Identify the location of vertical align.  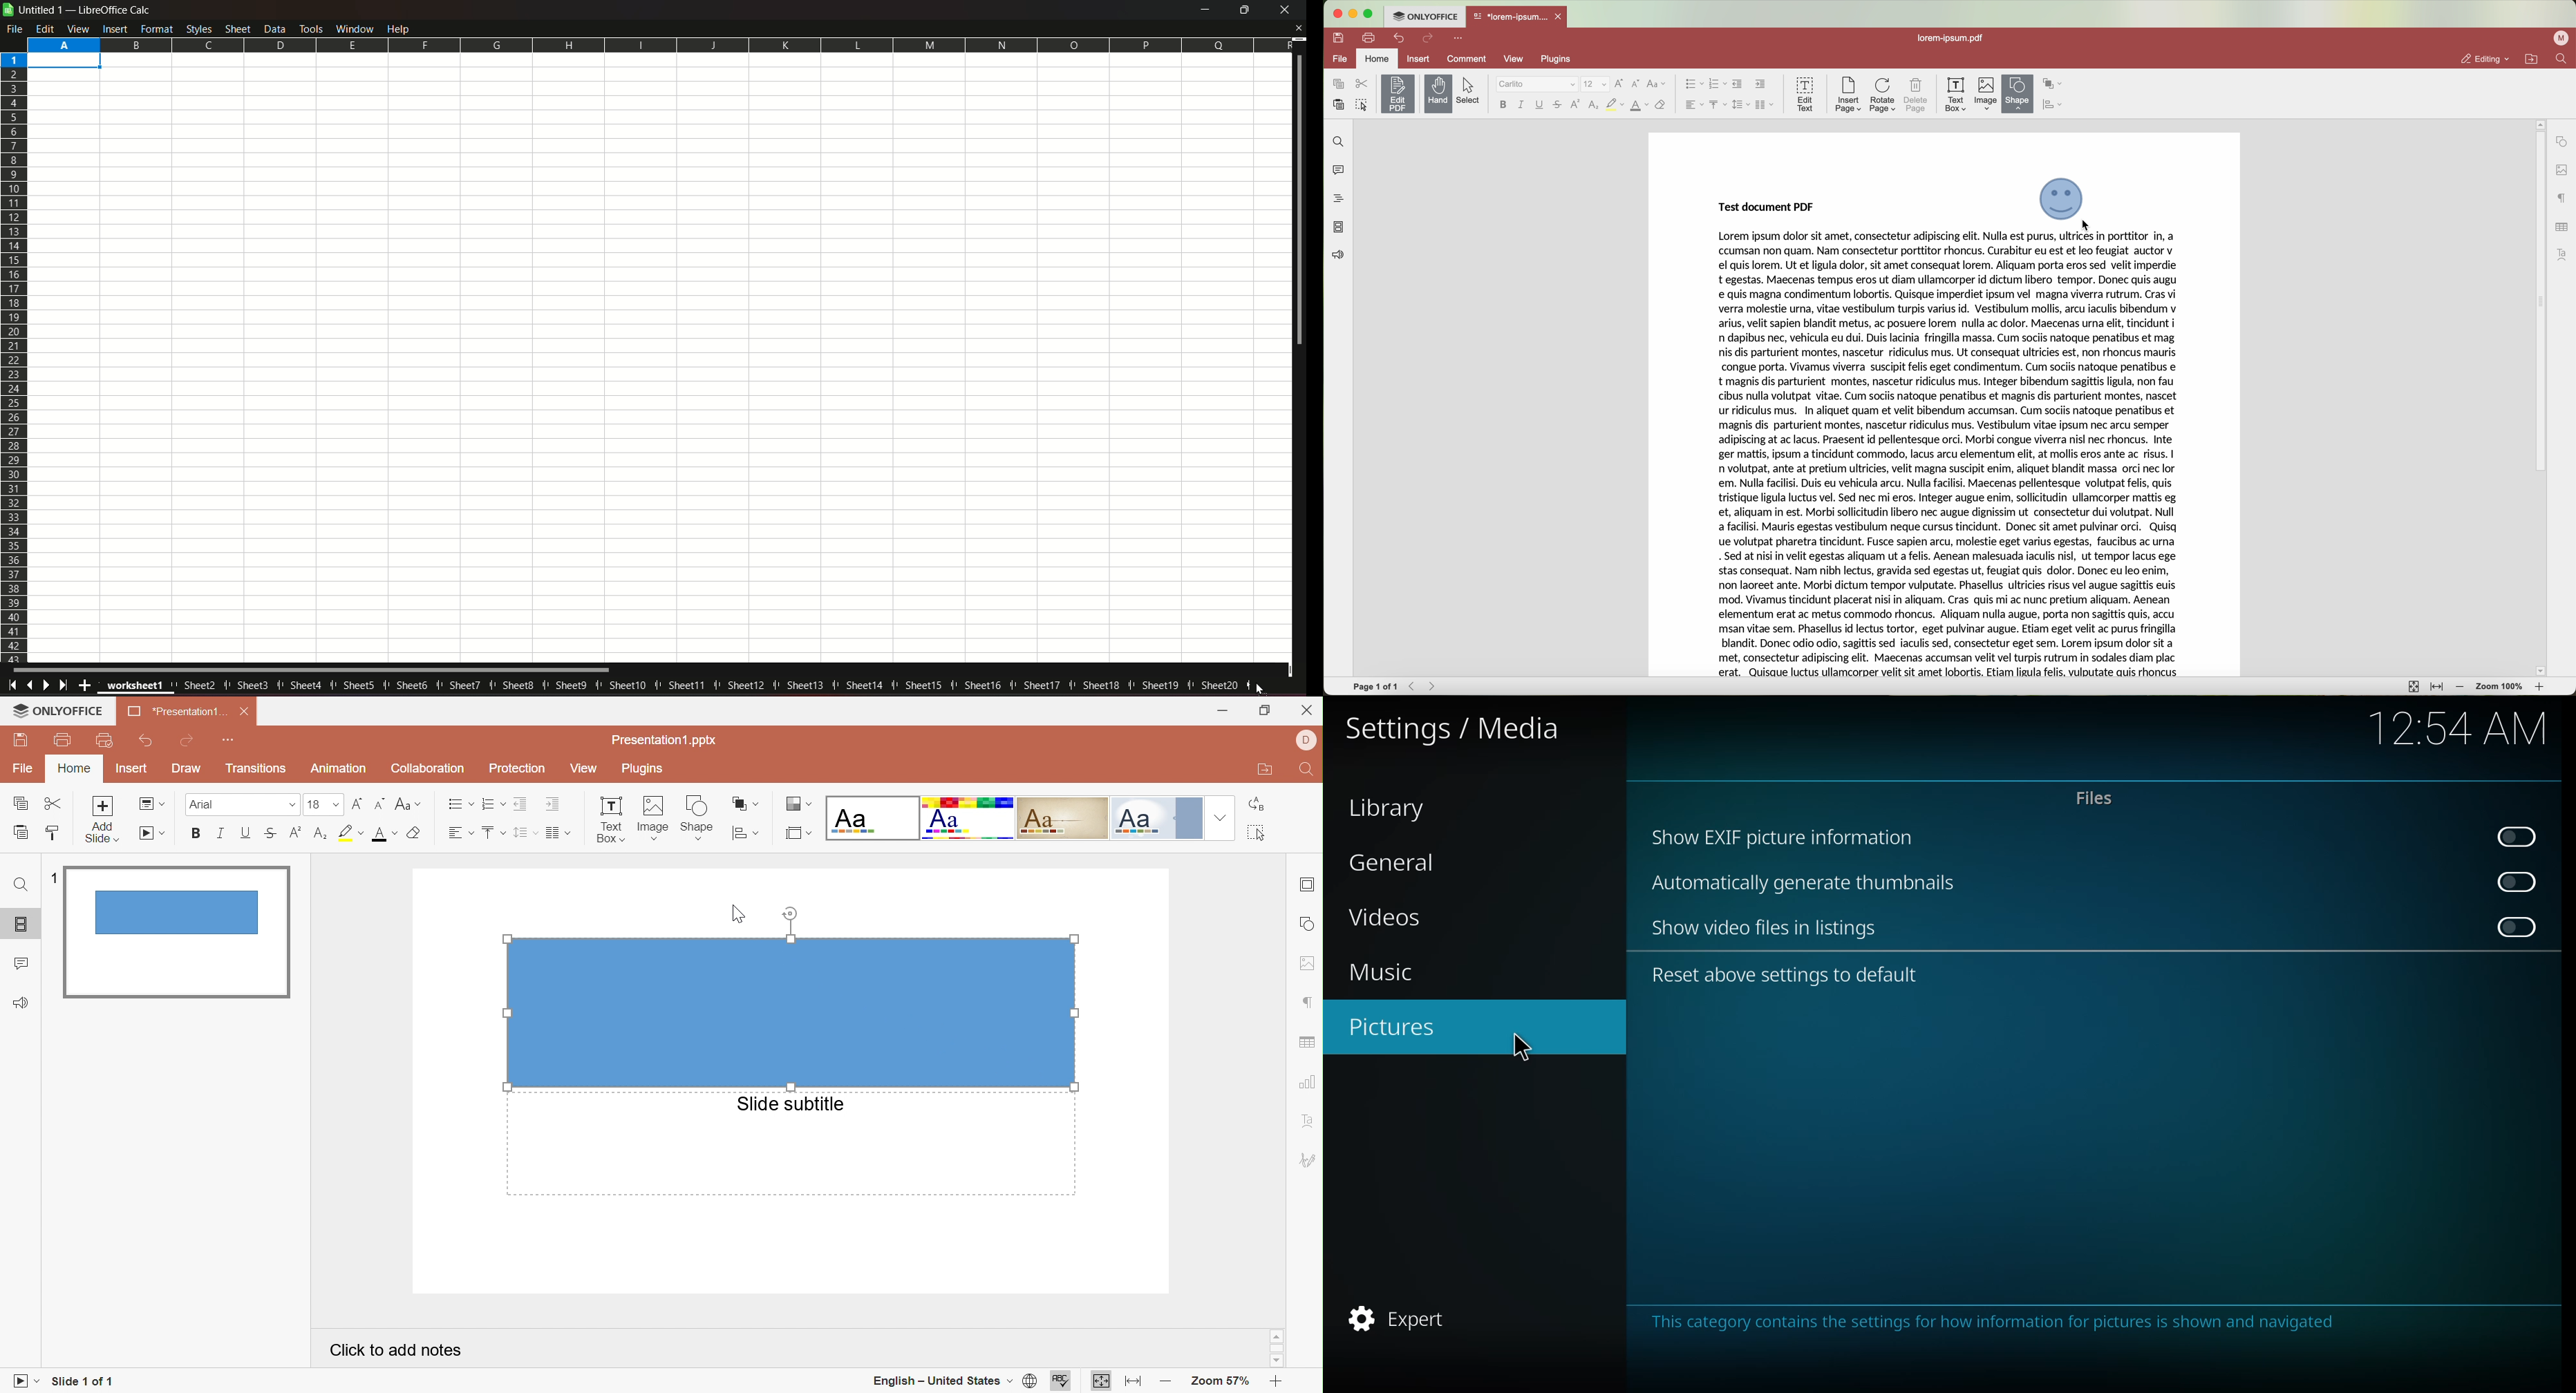
(1716, 104).